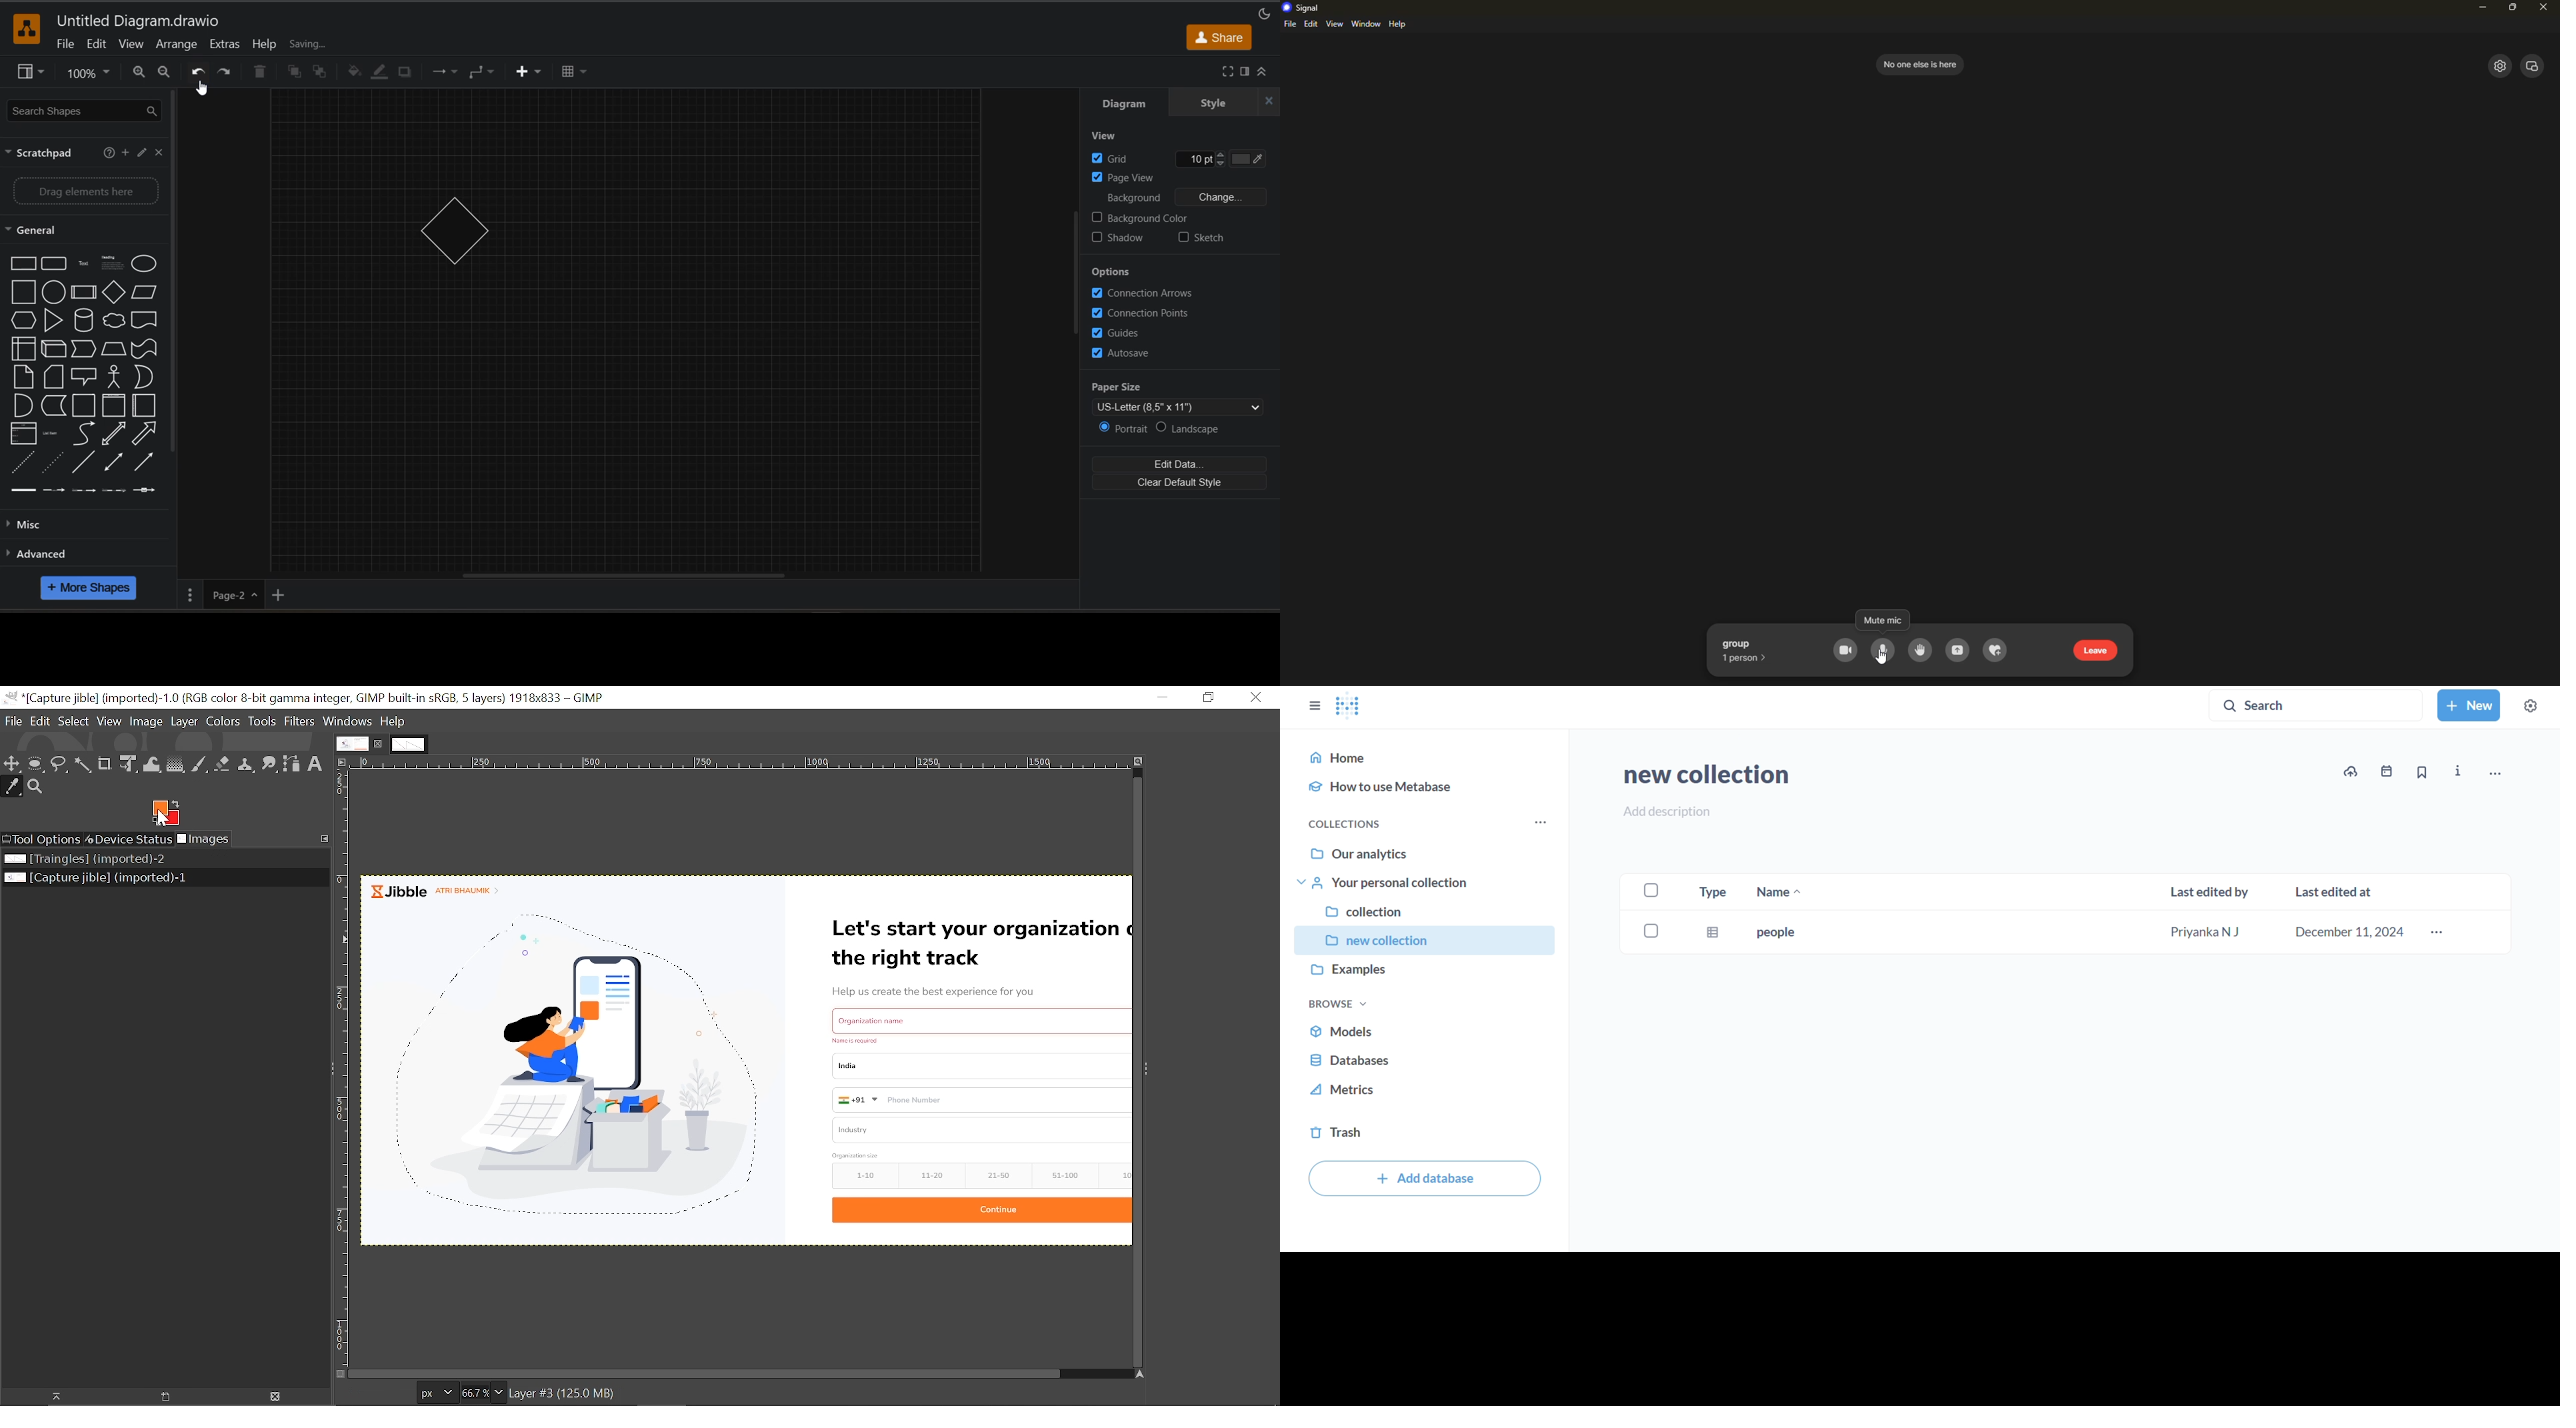 The width and height of the screenshot is (2576, 1428). What do you see at coordinates (113, 349) in the screenshot?
I see `Trapezoid` at bounding box center [113, 349].